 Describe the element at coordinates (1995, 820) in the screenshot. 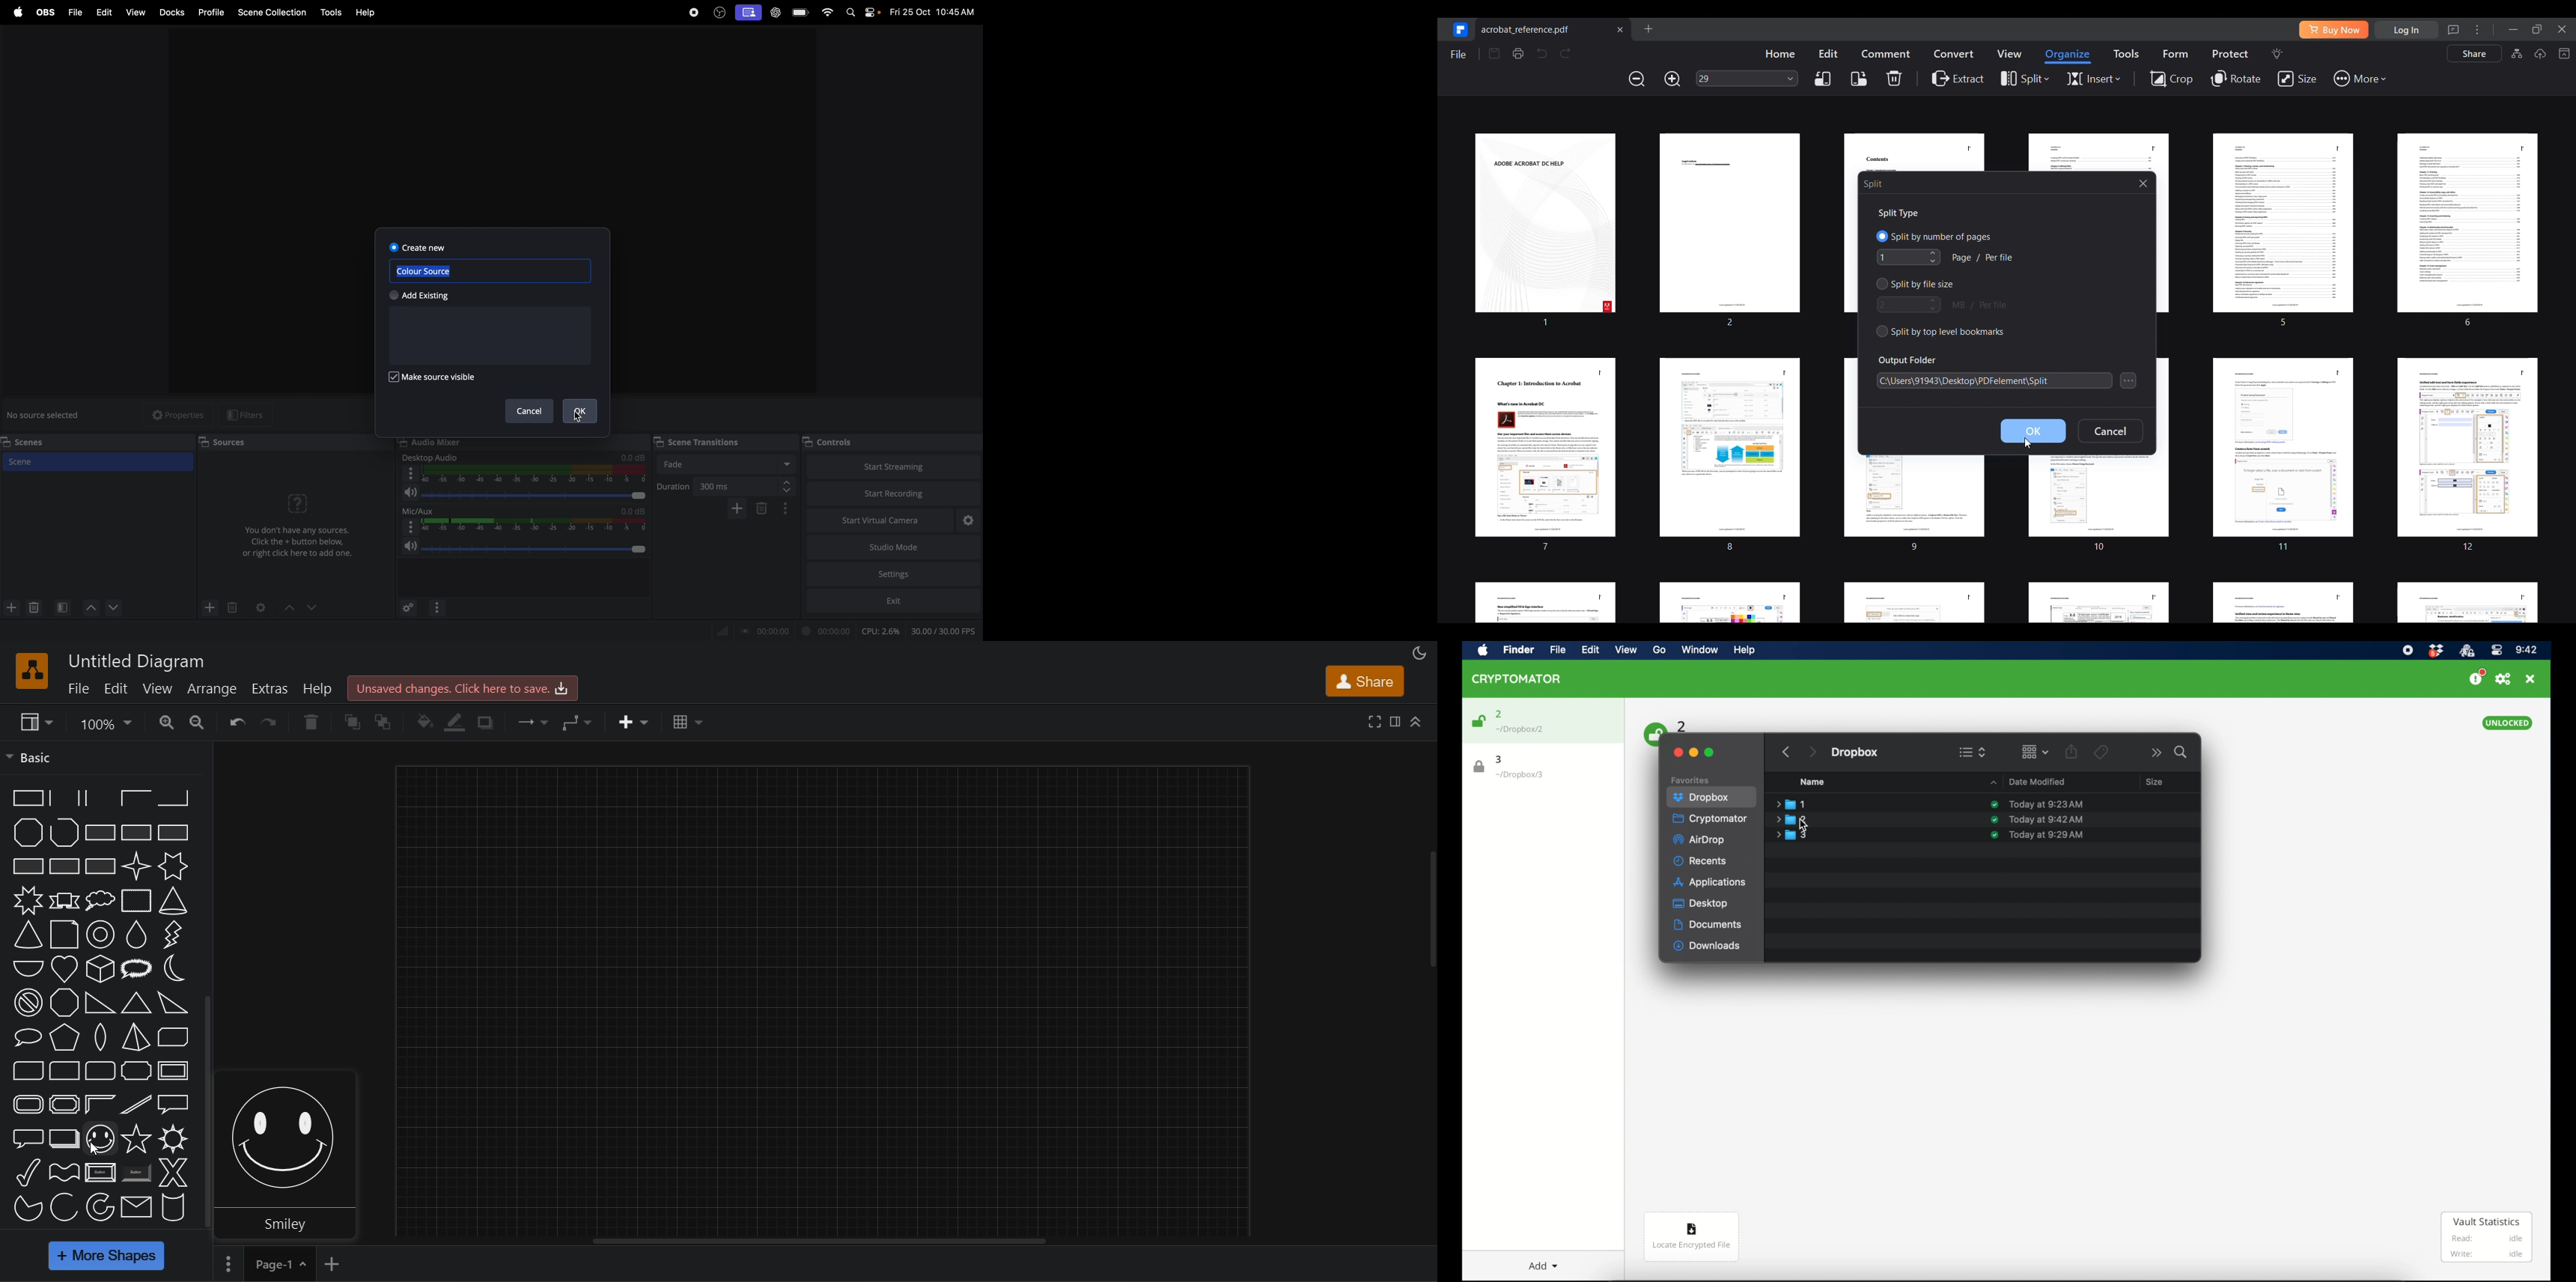

I see `sync` at that location.